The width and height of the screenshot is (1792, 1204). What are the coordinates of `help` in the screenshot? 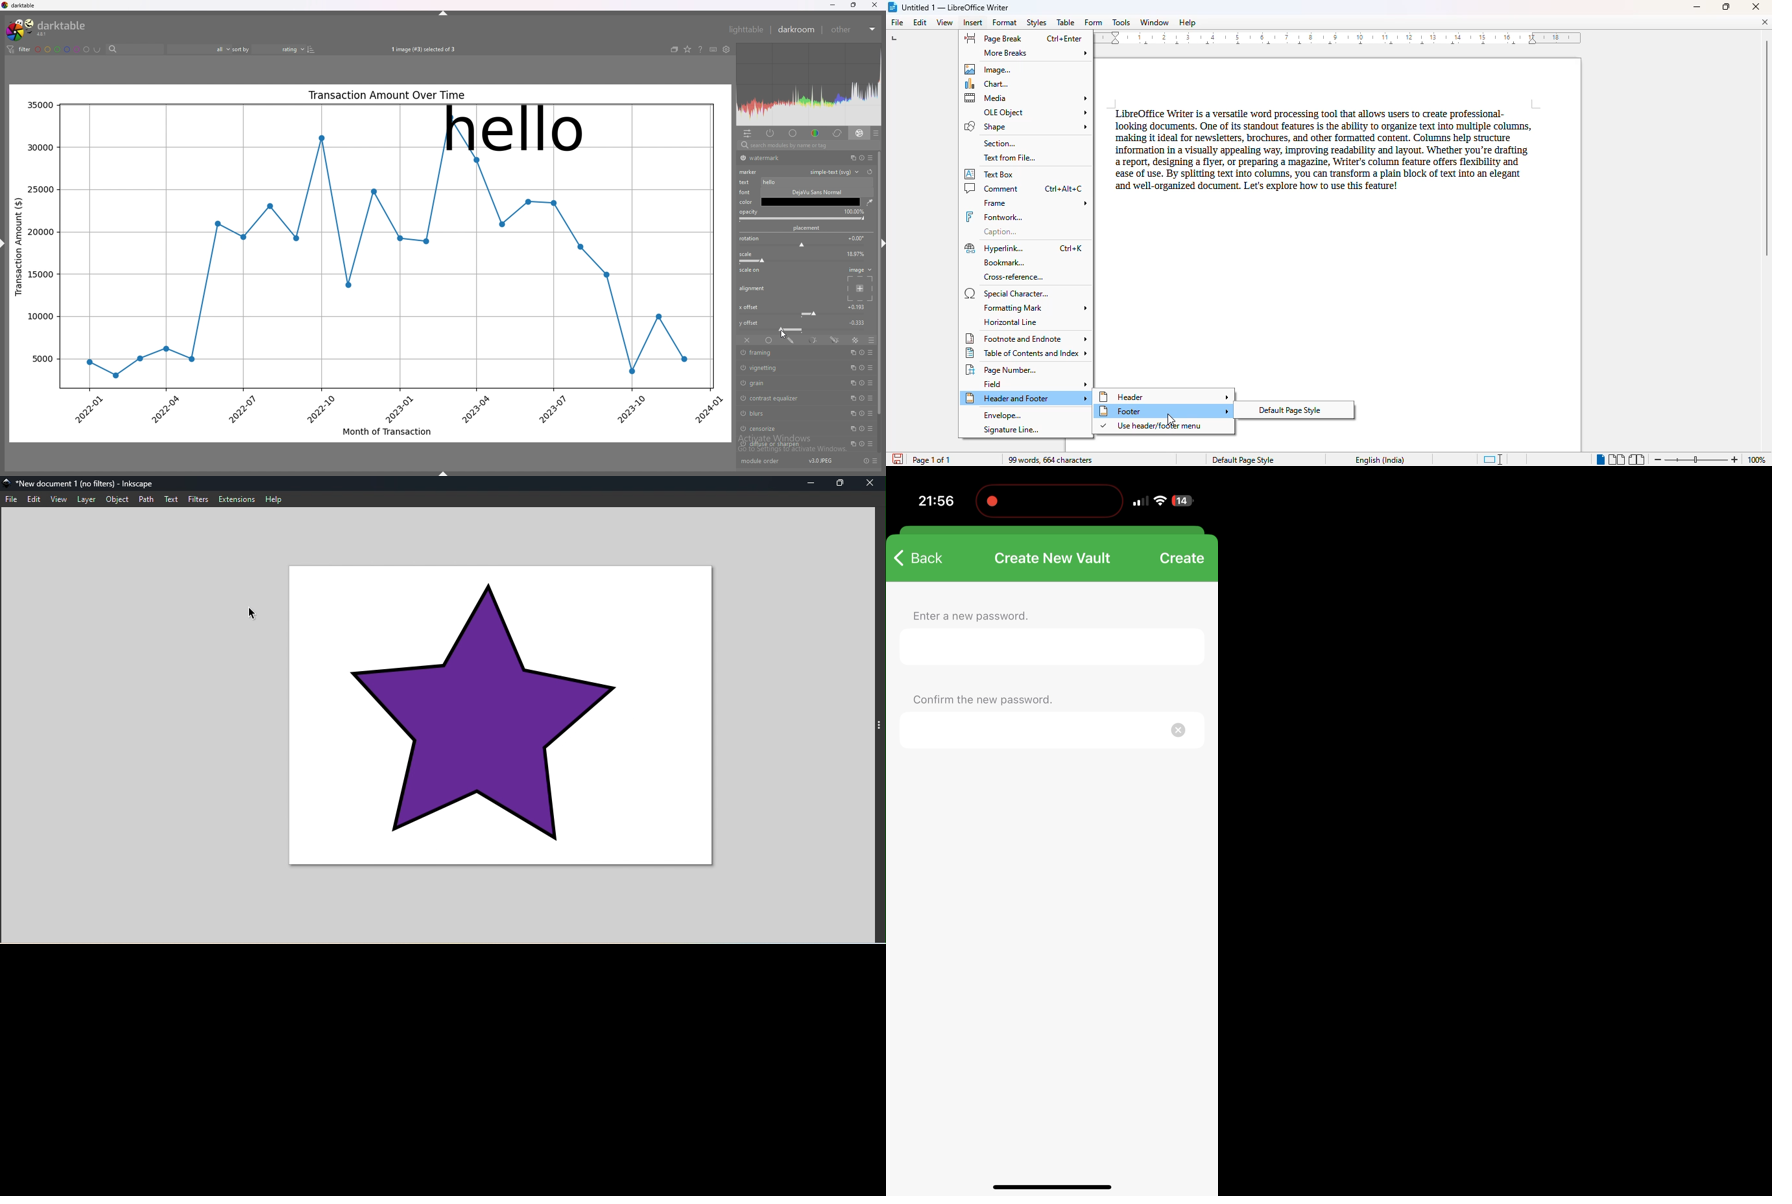 It's located at (276, 499).